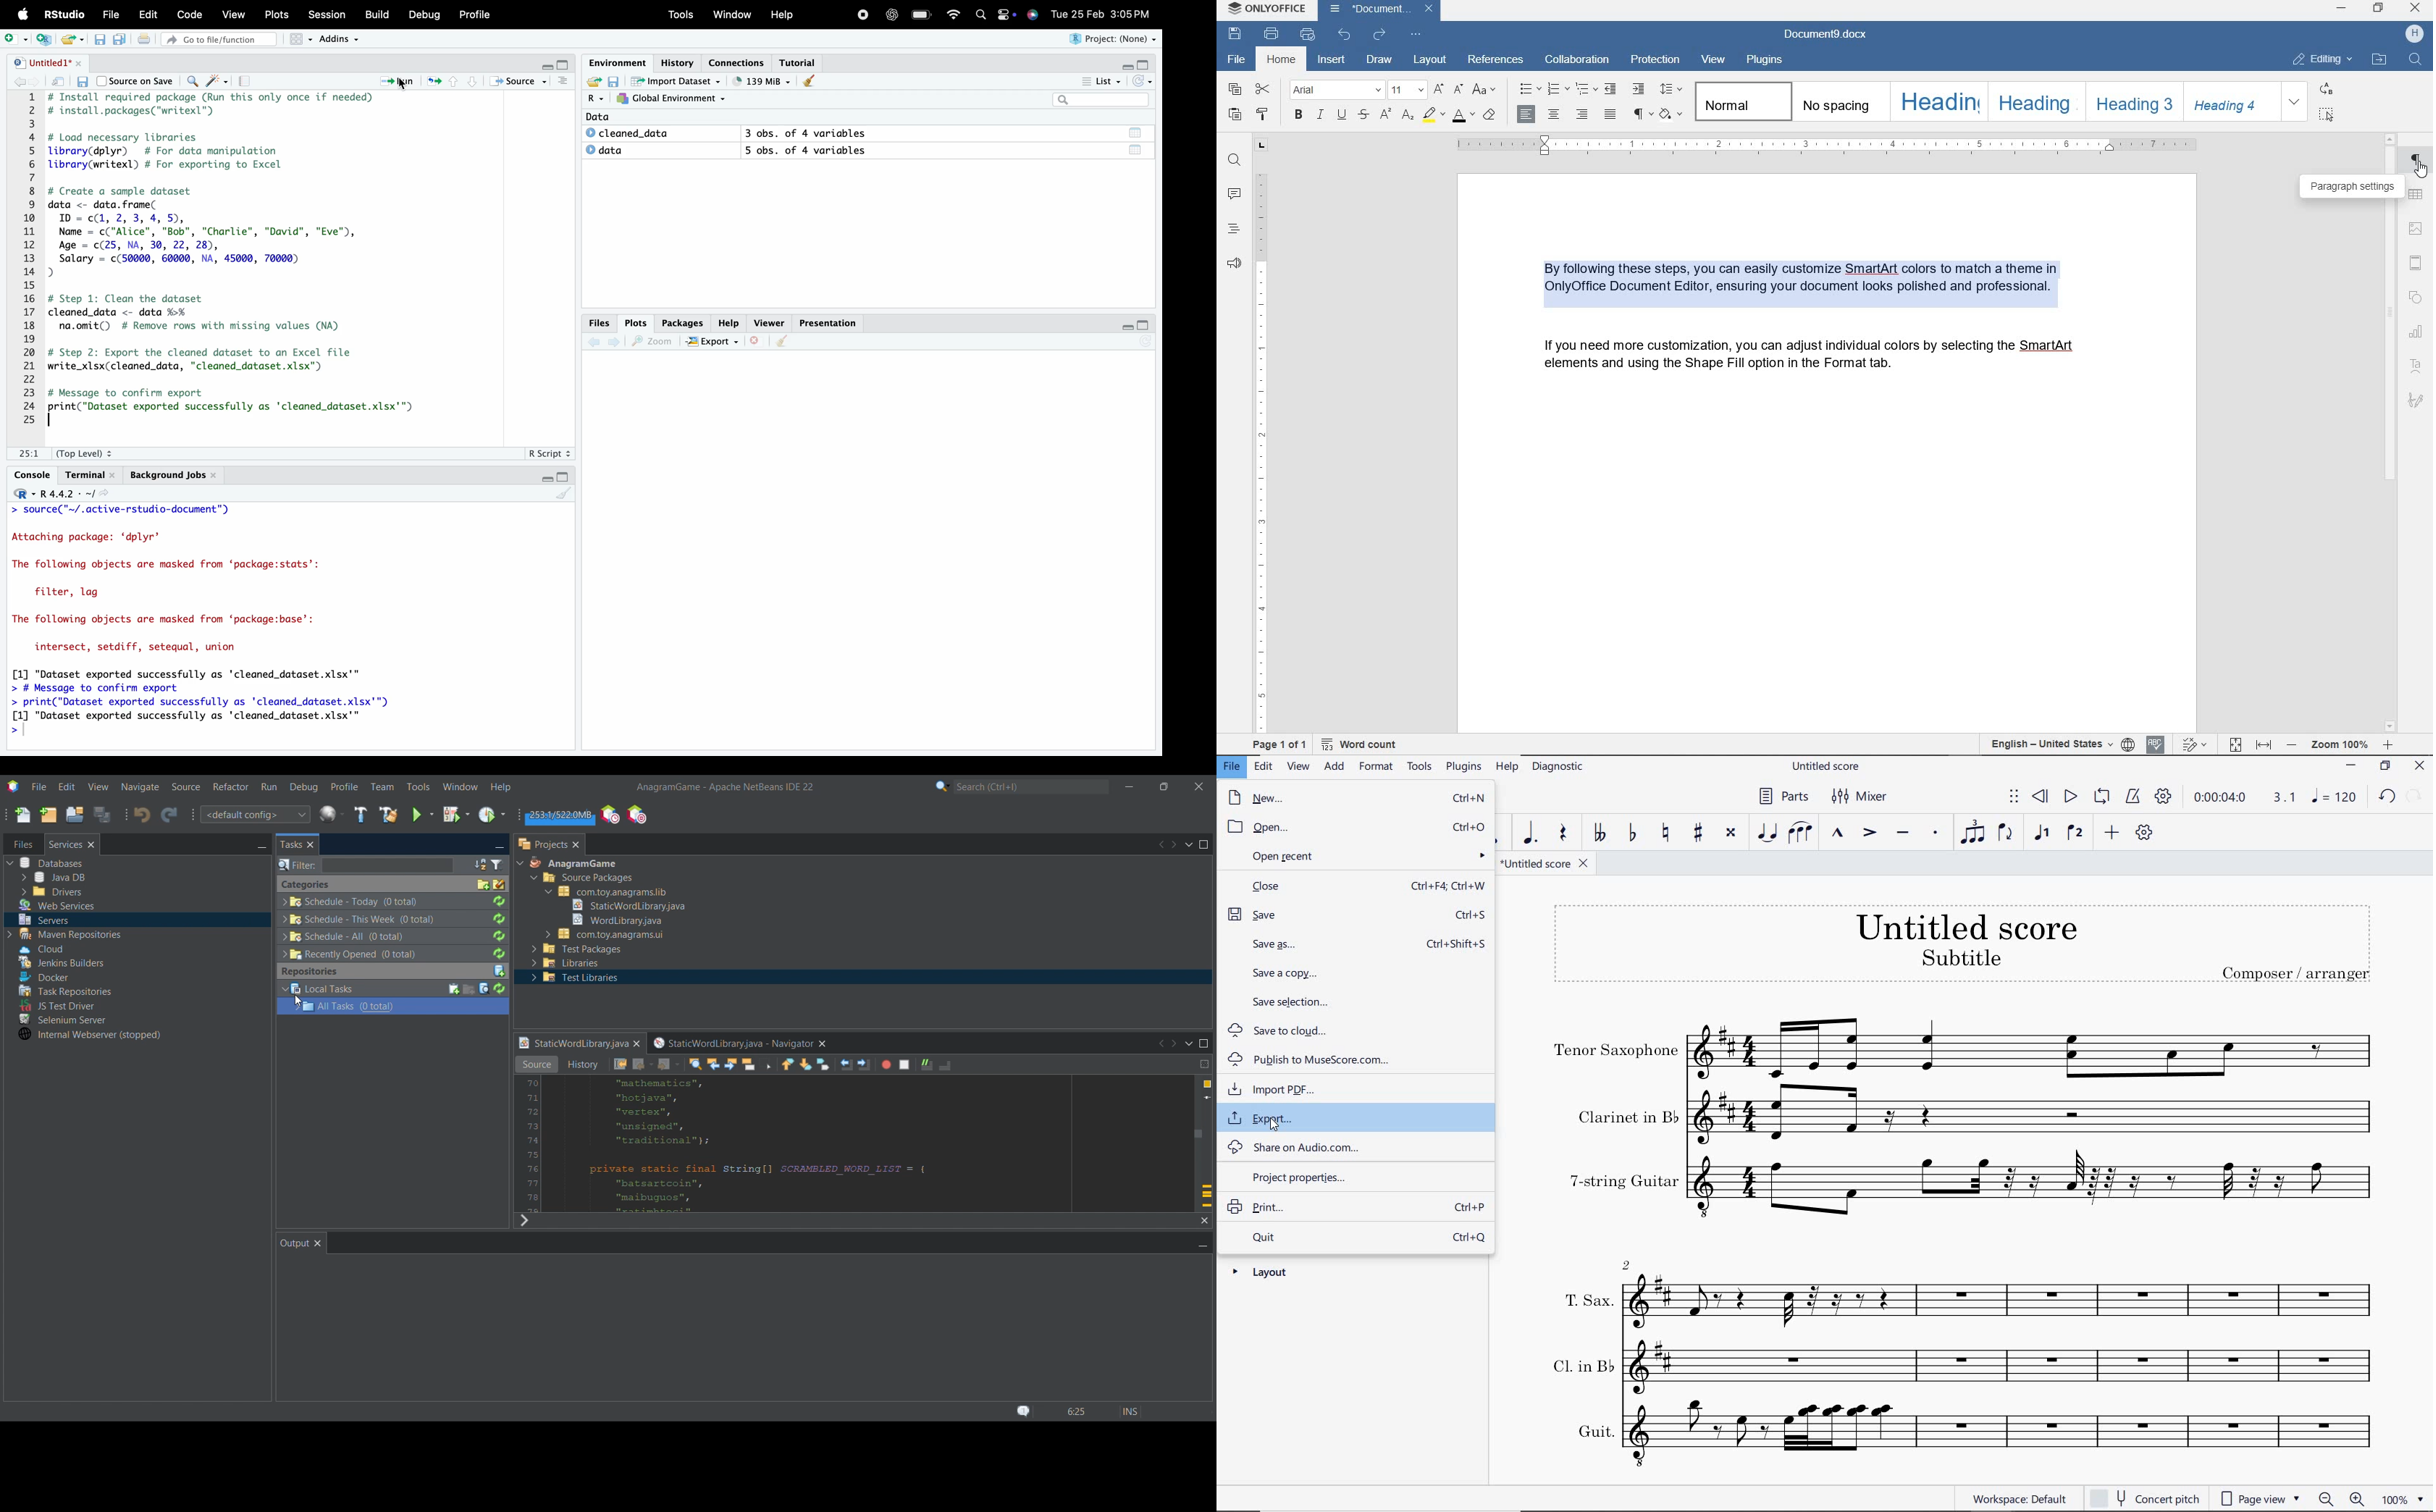  What do you see at coordinates (2237, 742) in the screenshot?
I see `fit to page` at bounding box center [2237, 742].